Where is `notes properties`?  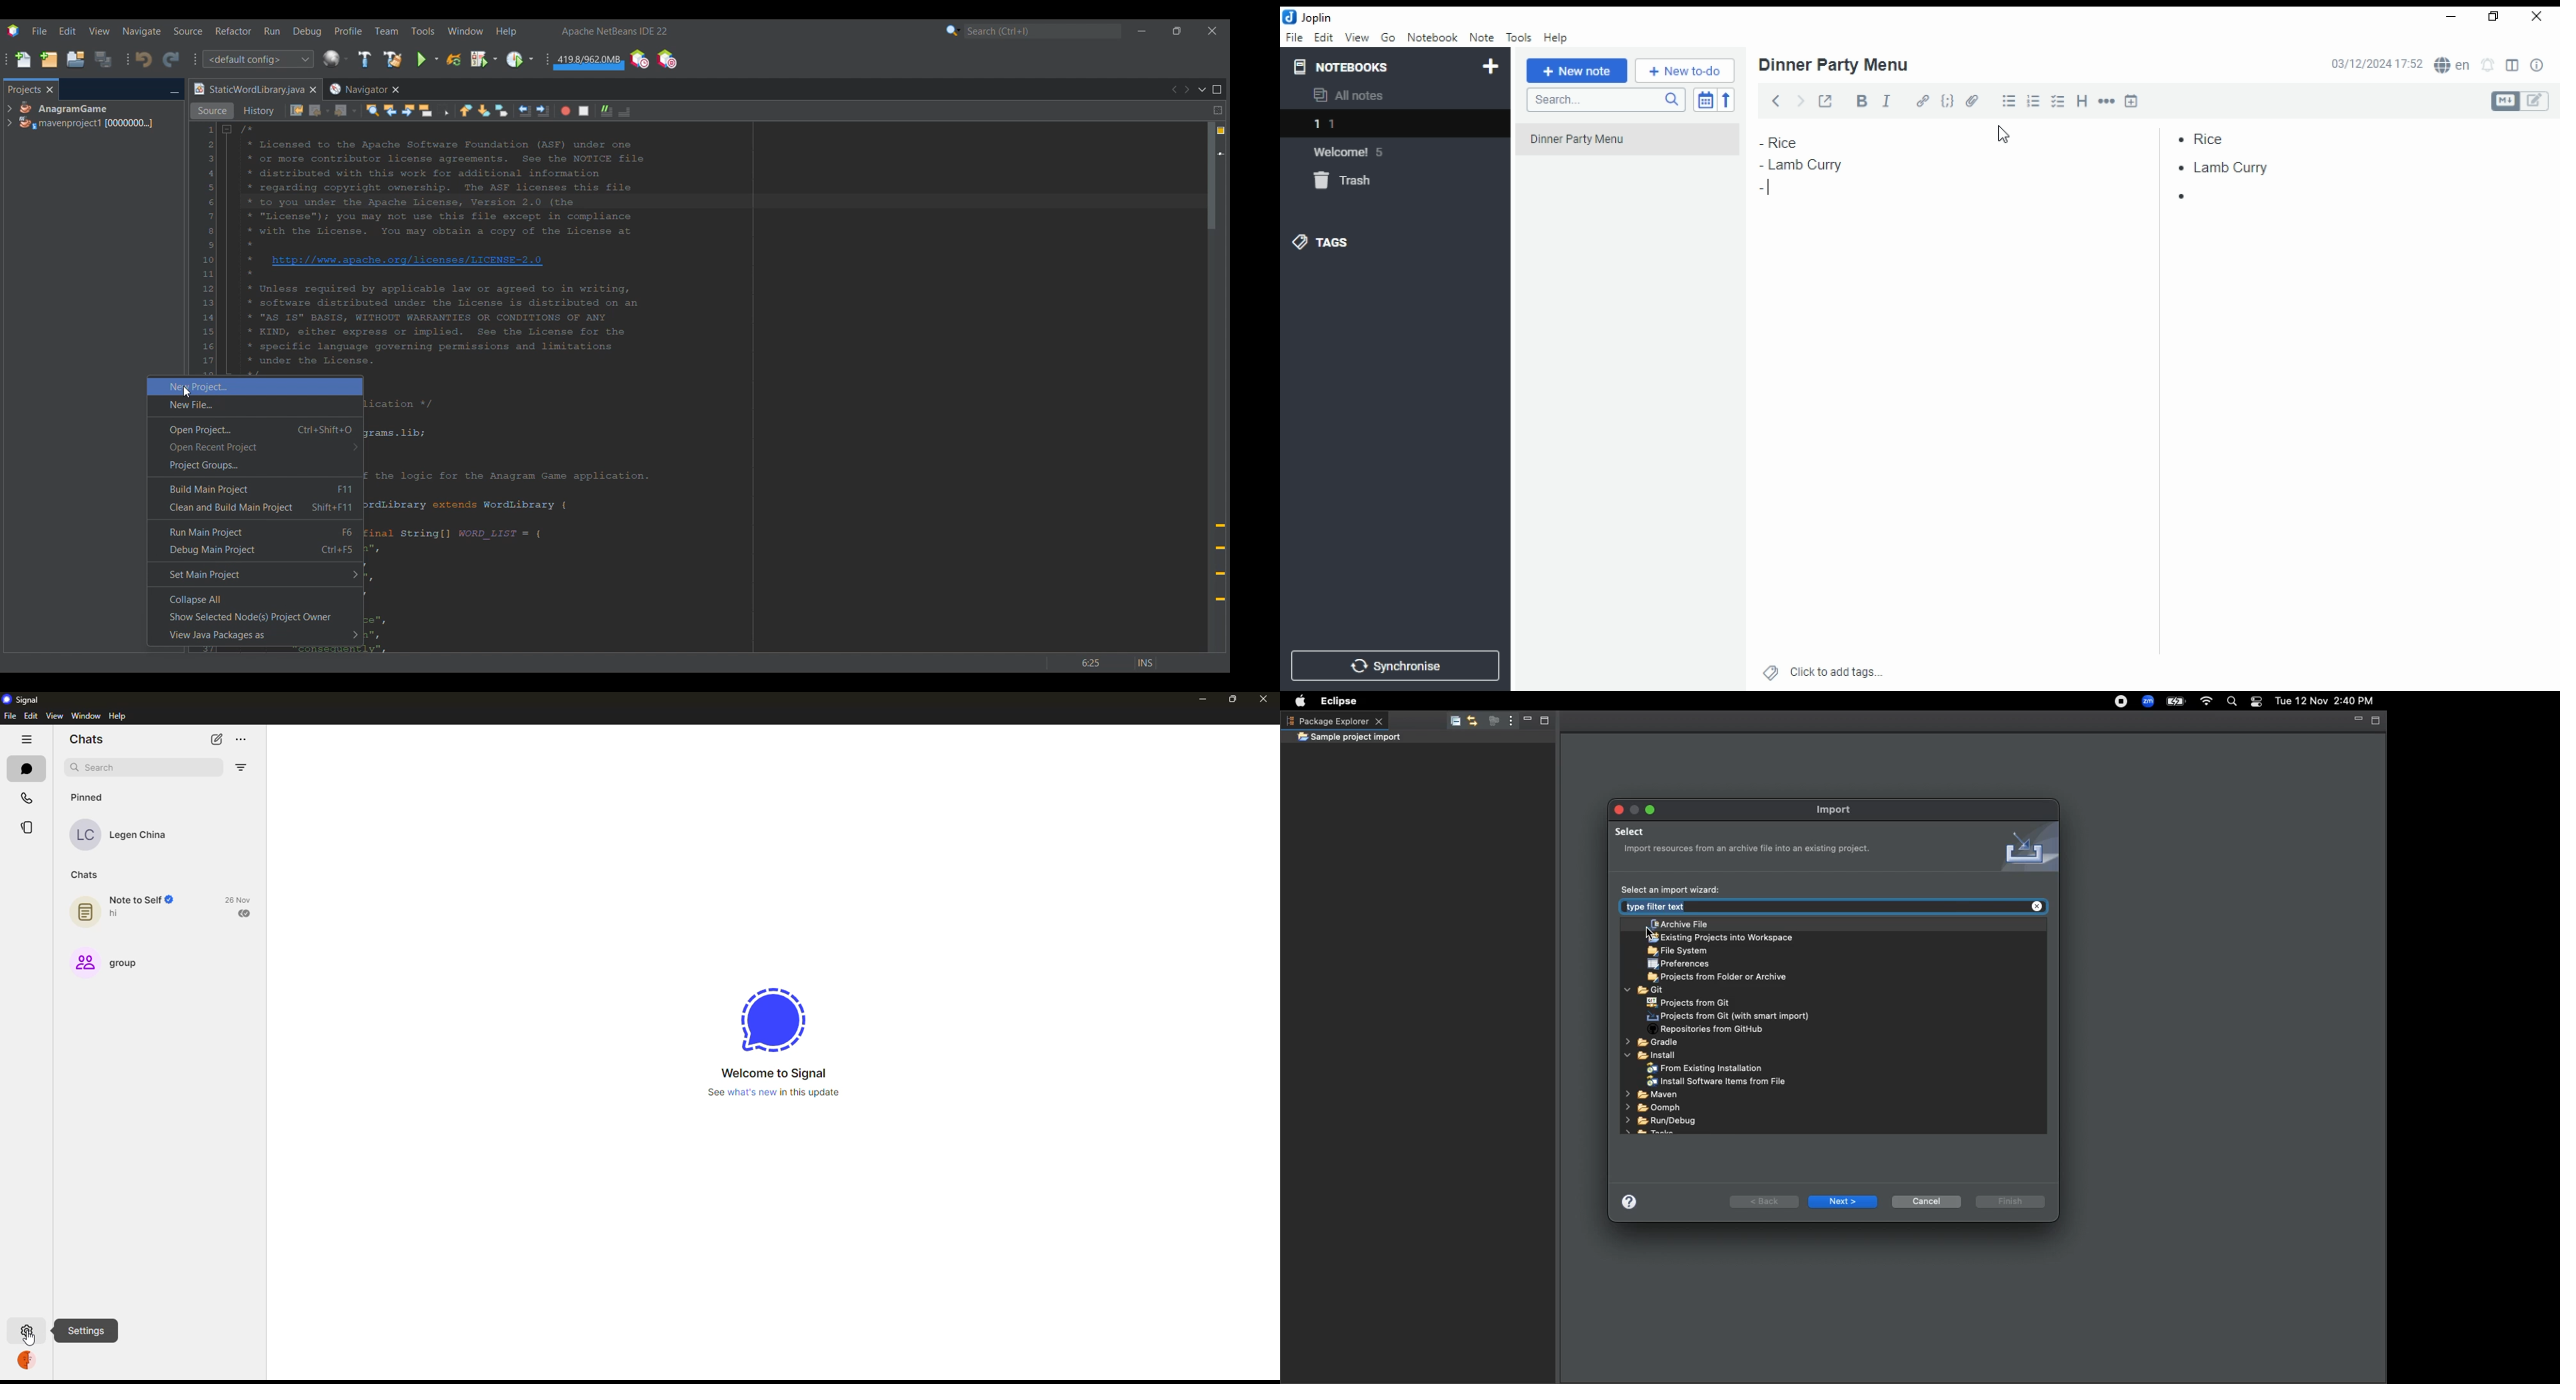 notes properties is located at coordinates (2538, 65).